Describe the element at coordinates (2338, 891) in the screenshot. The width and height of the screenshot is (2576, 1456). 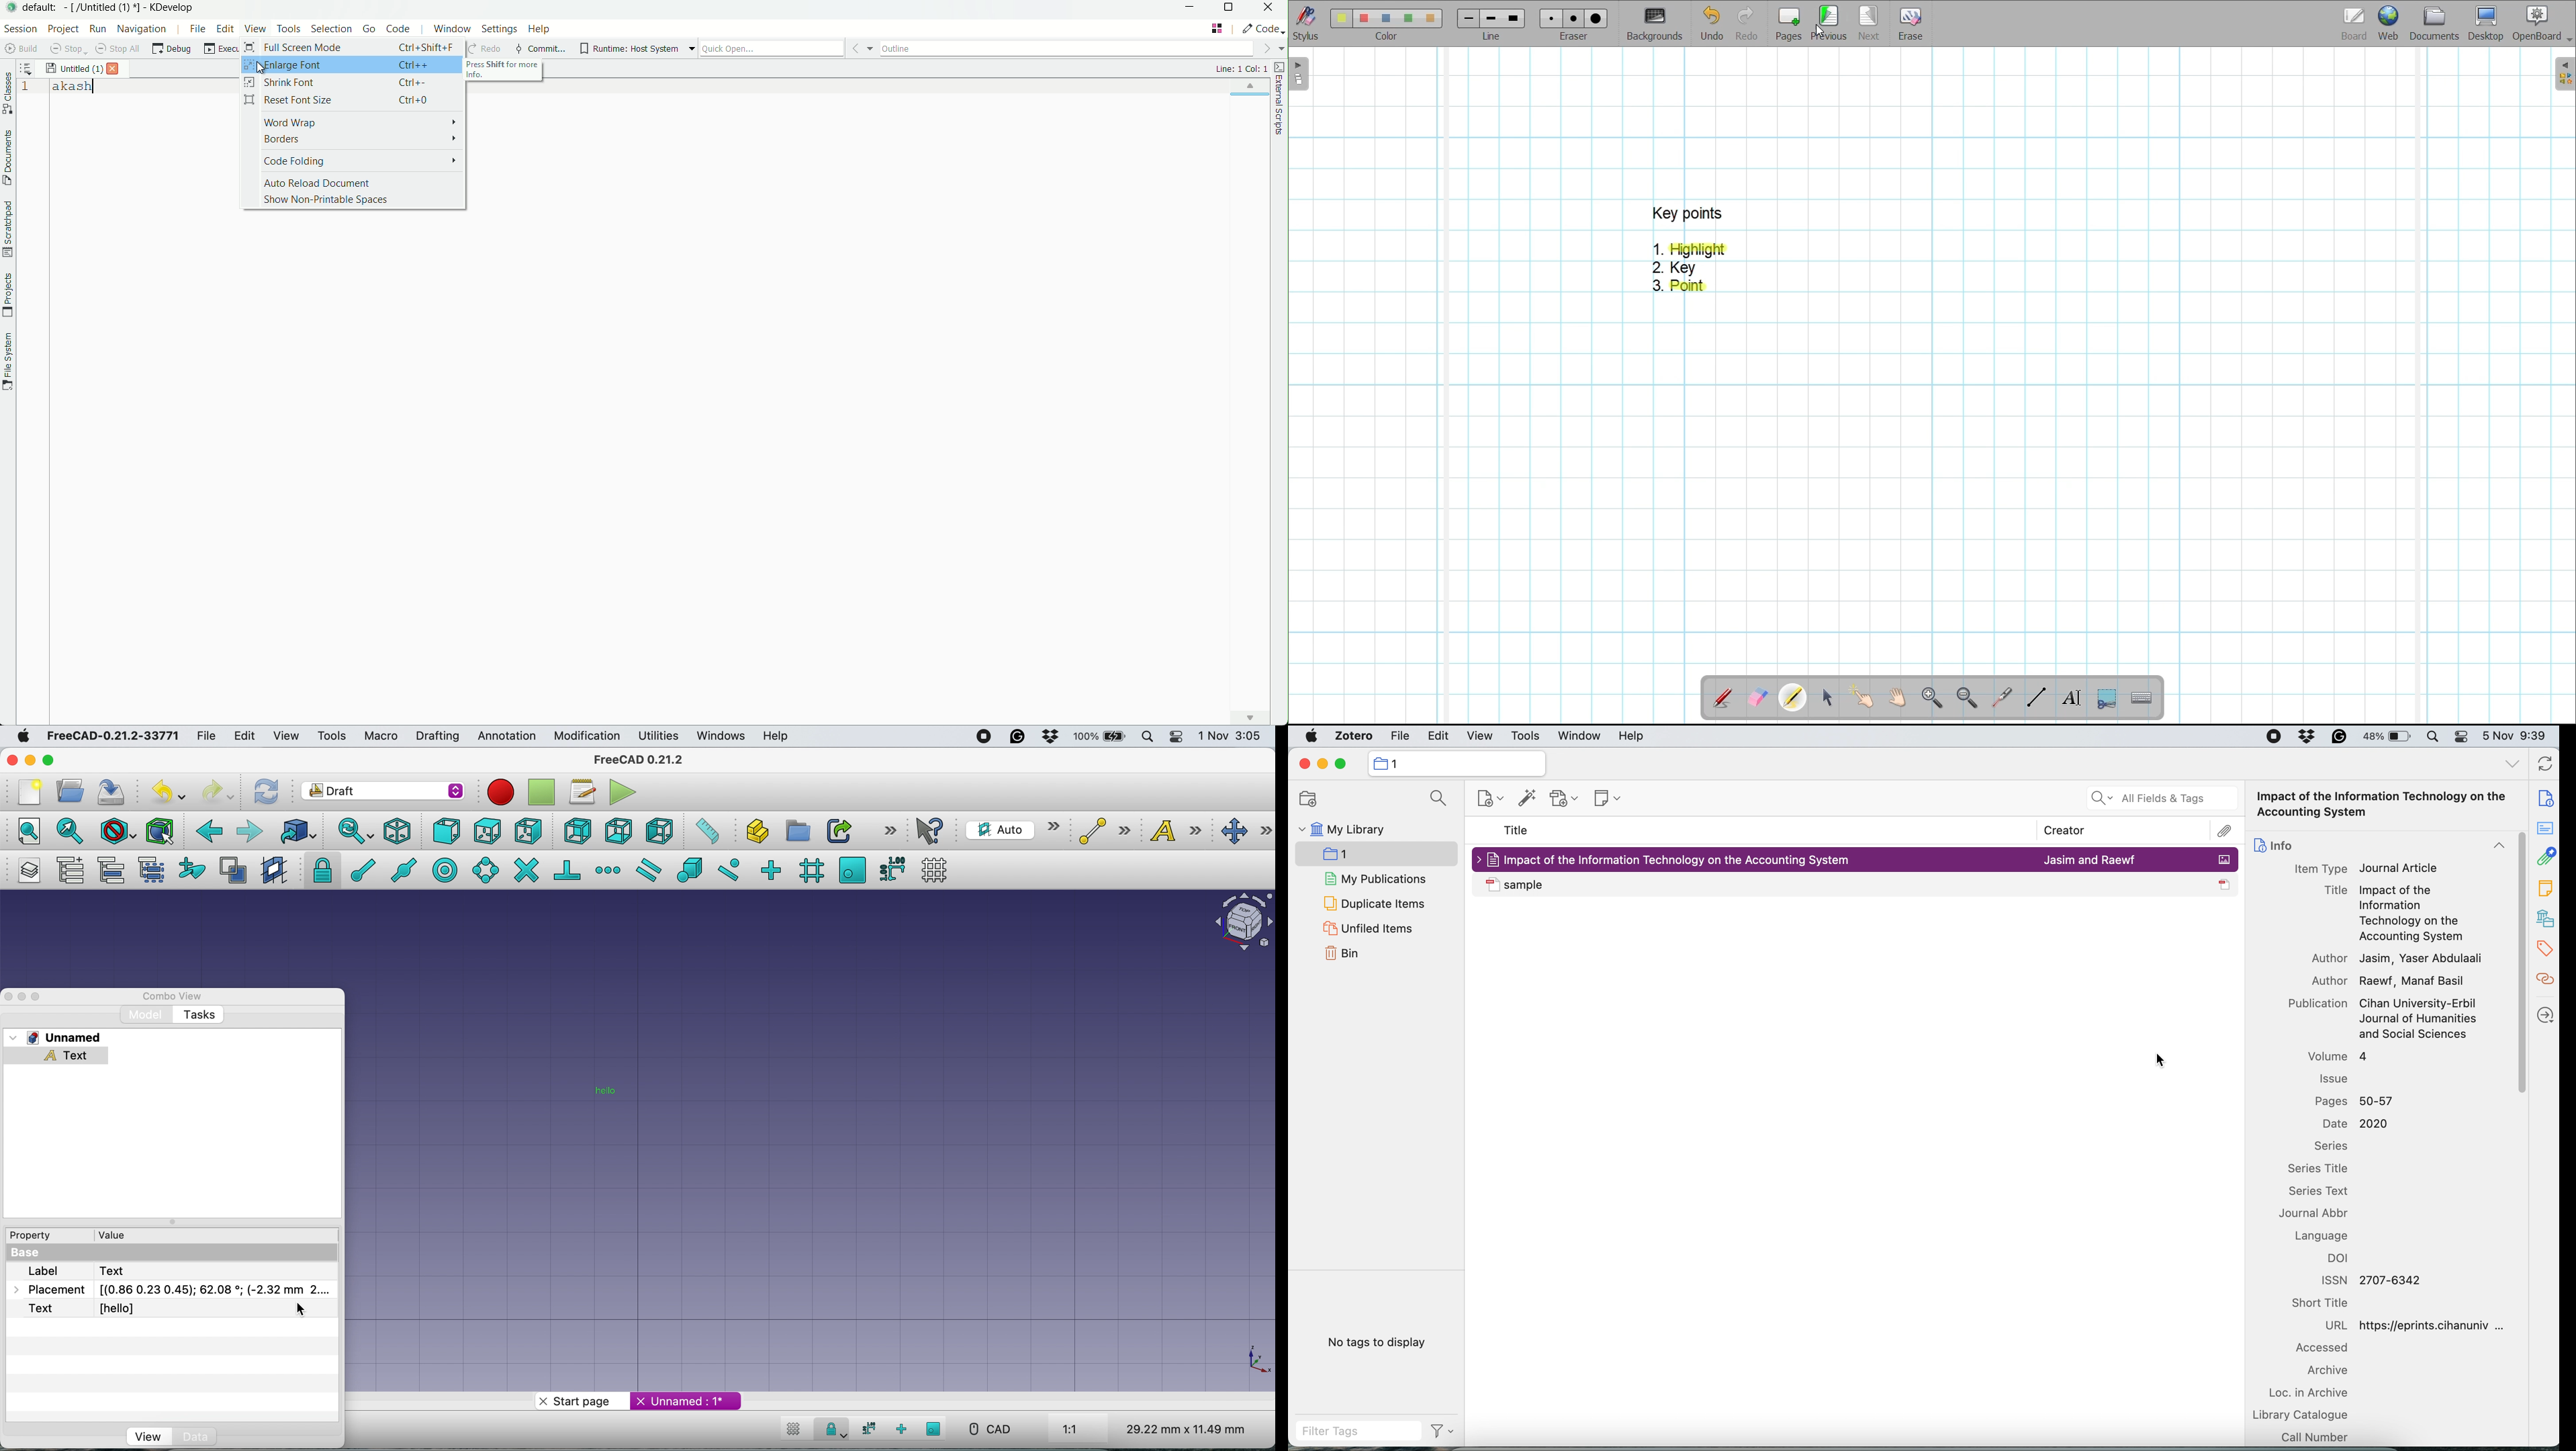
I see `Title` at that location.